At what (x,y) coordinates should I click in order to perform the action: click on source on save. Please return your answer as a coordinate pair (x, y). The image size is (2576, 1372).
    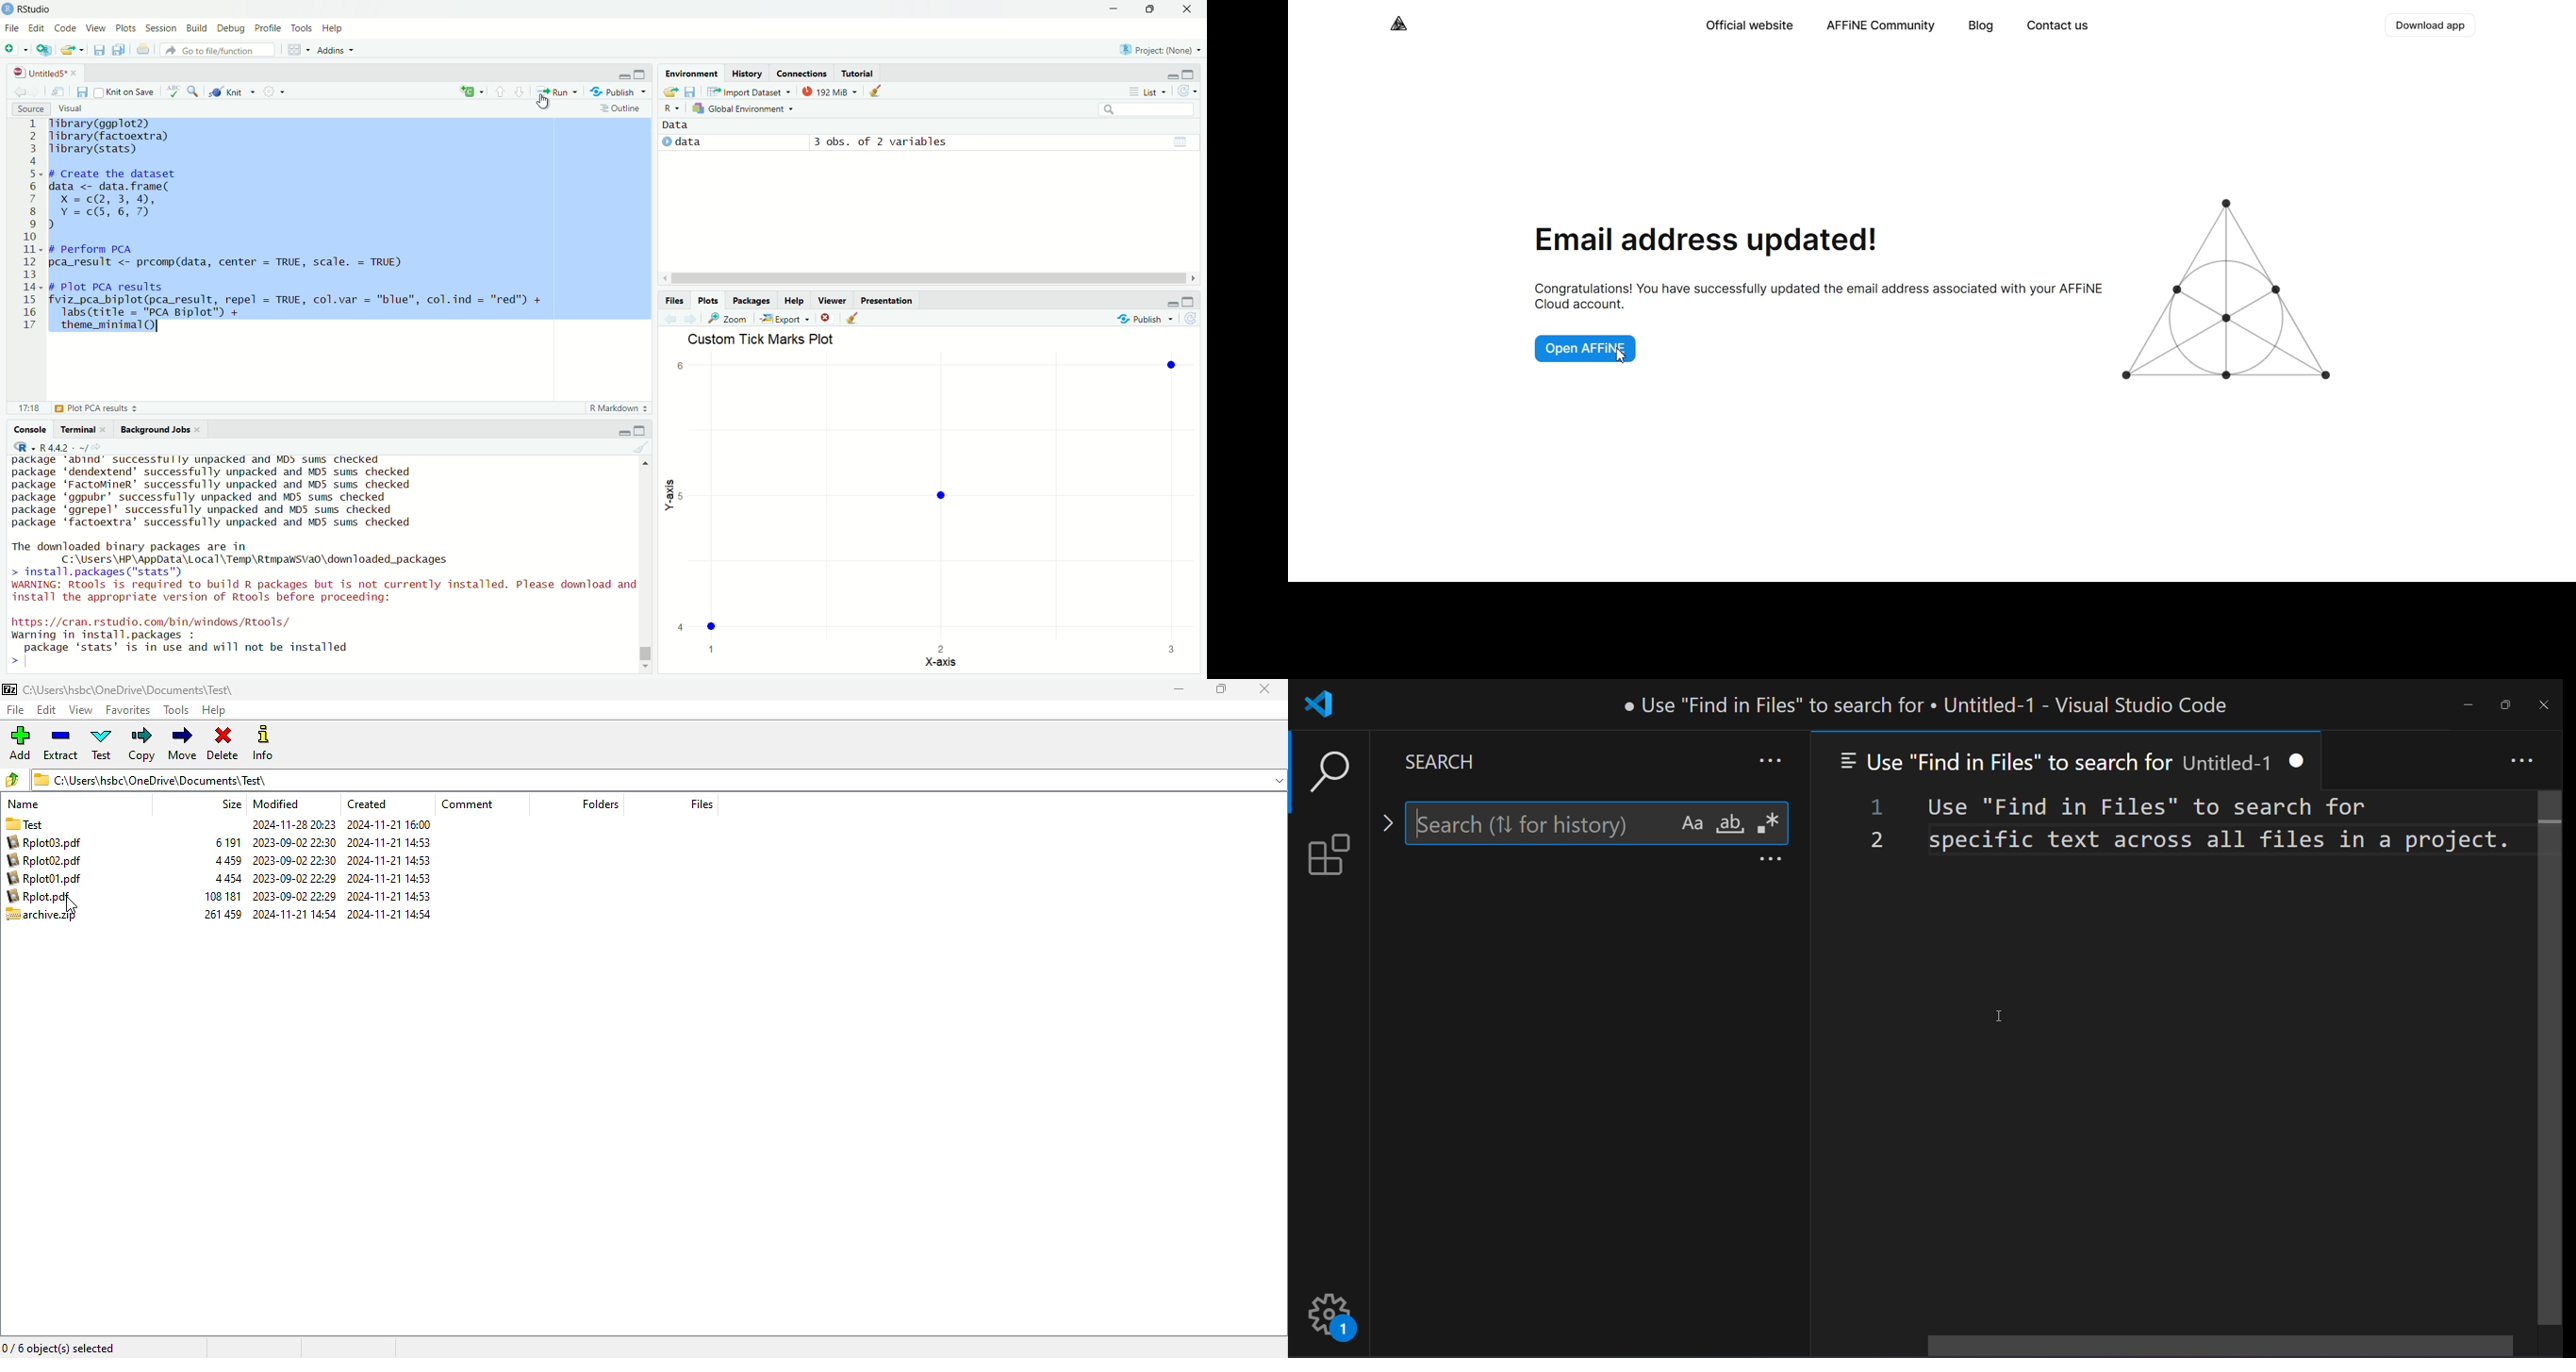
    Looking at the image, I should click on (126, 93).